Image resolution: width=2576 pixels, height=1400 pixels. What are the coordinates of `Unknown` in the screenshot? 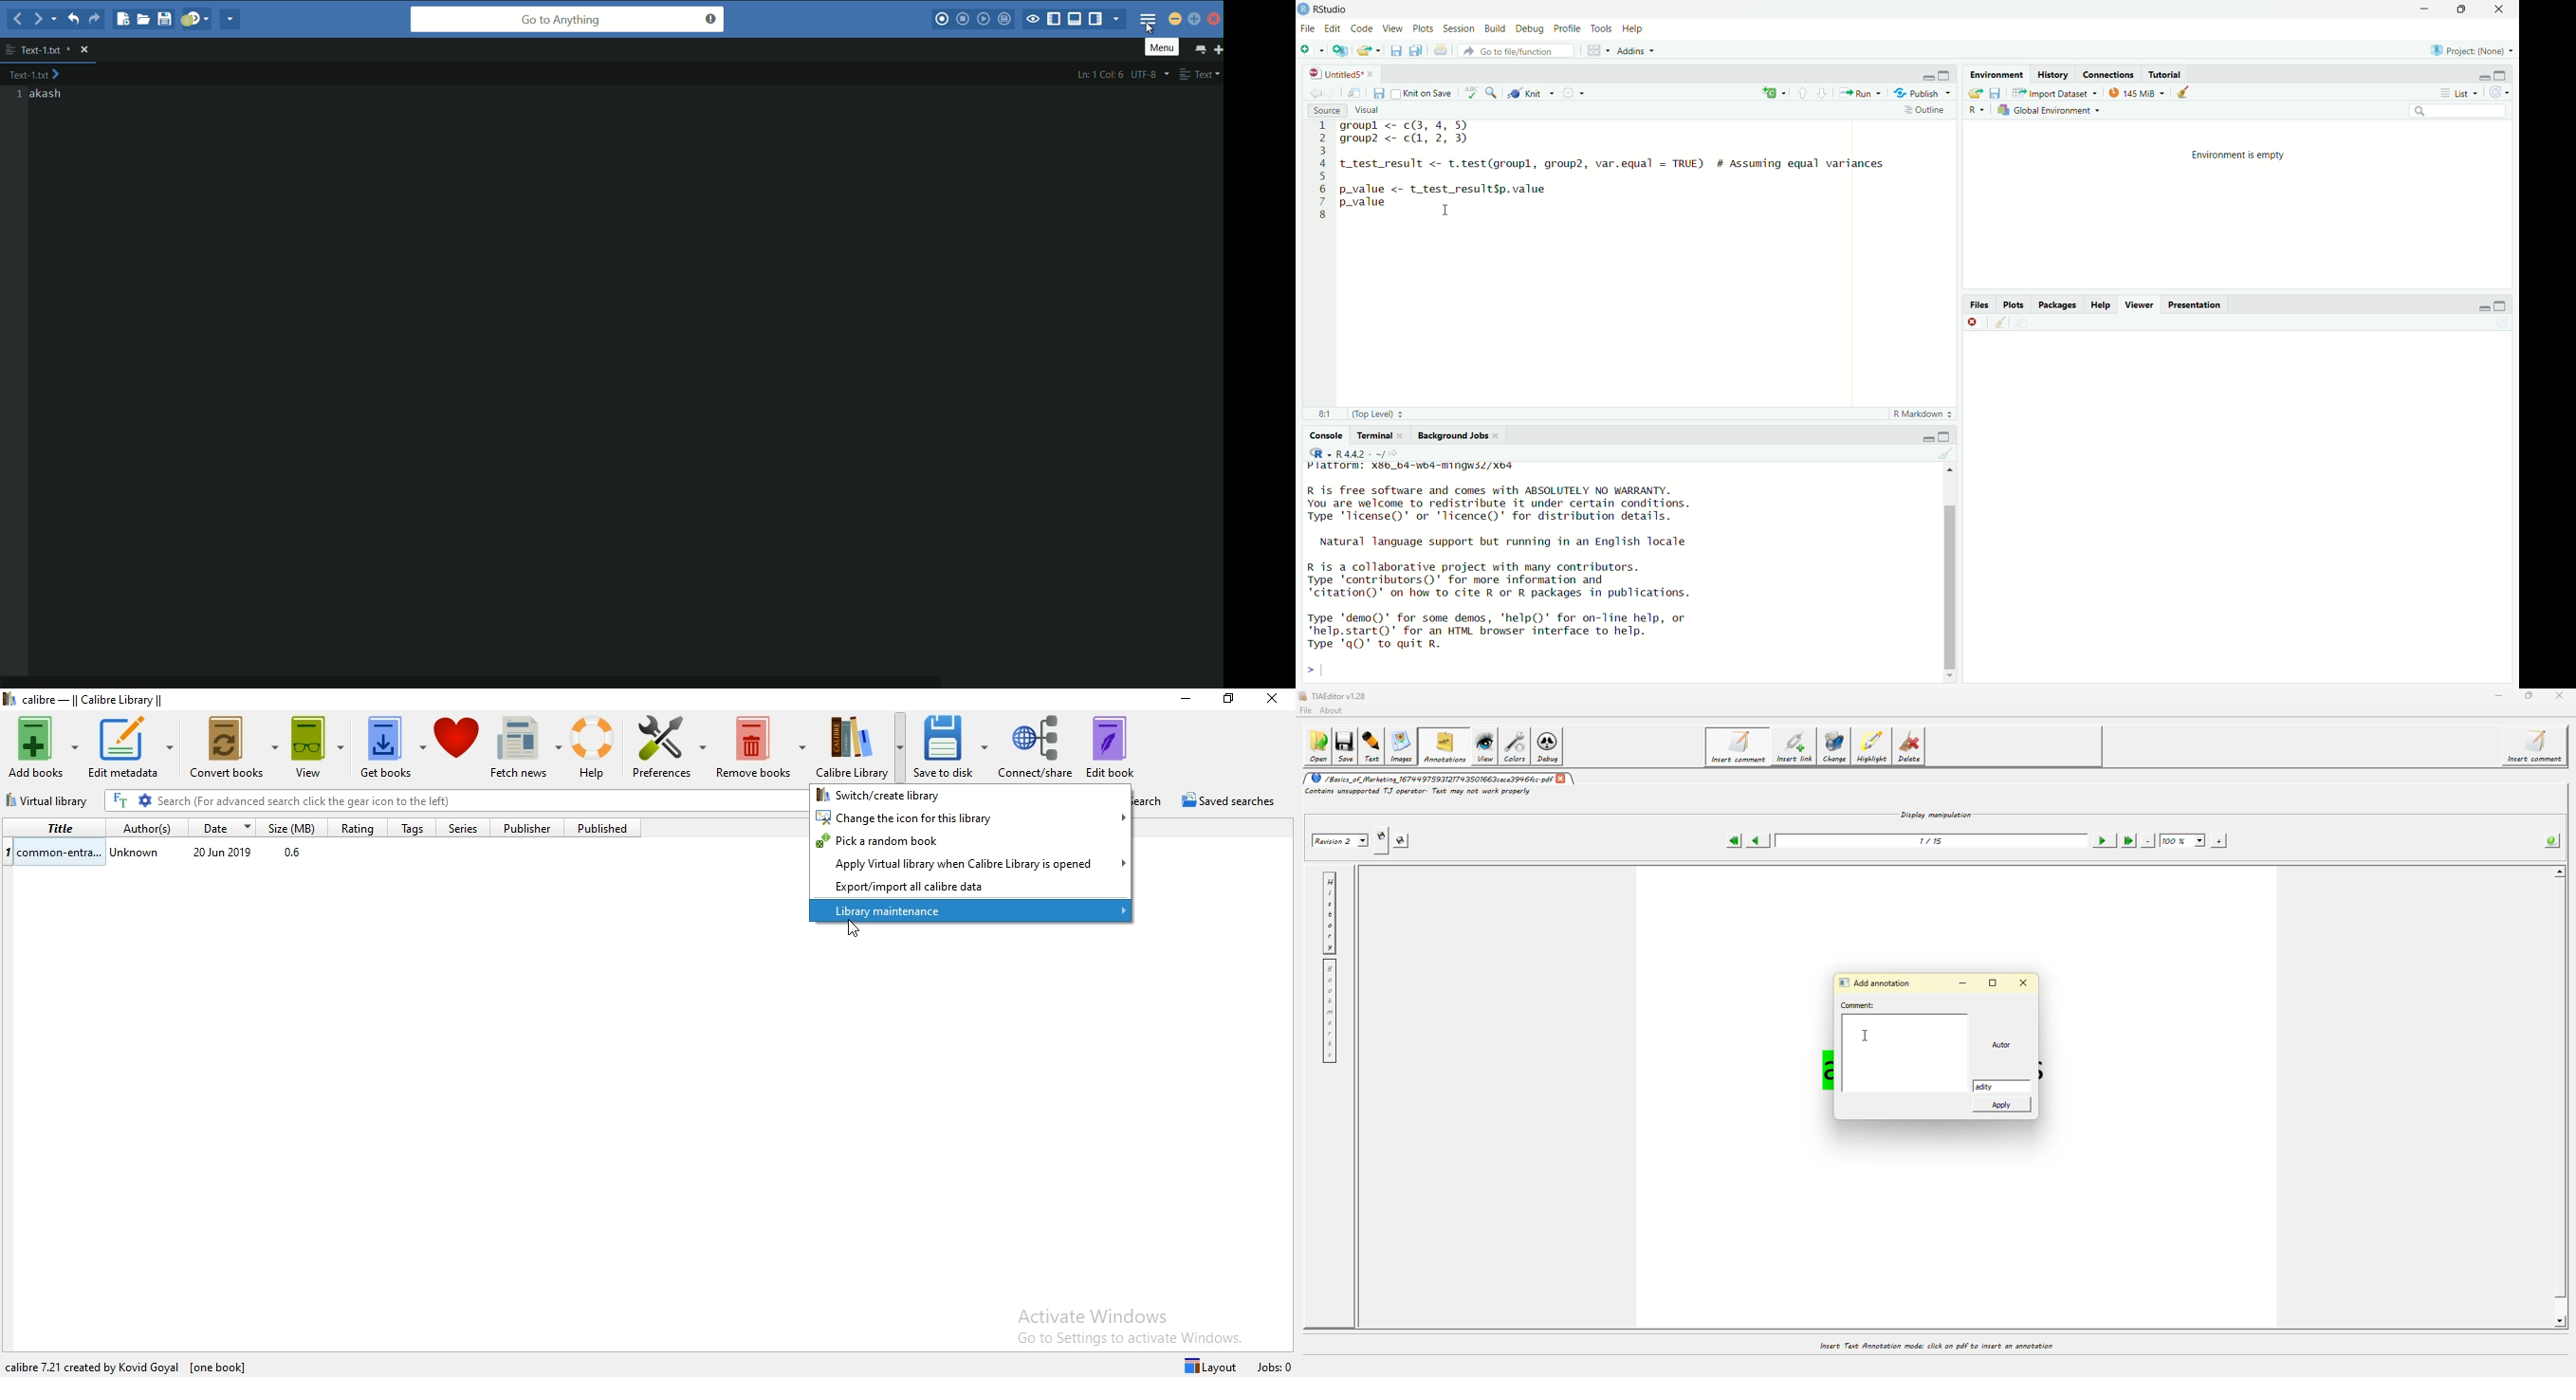 It's located at (137, 855).